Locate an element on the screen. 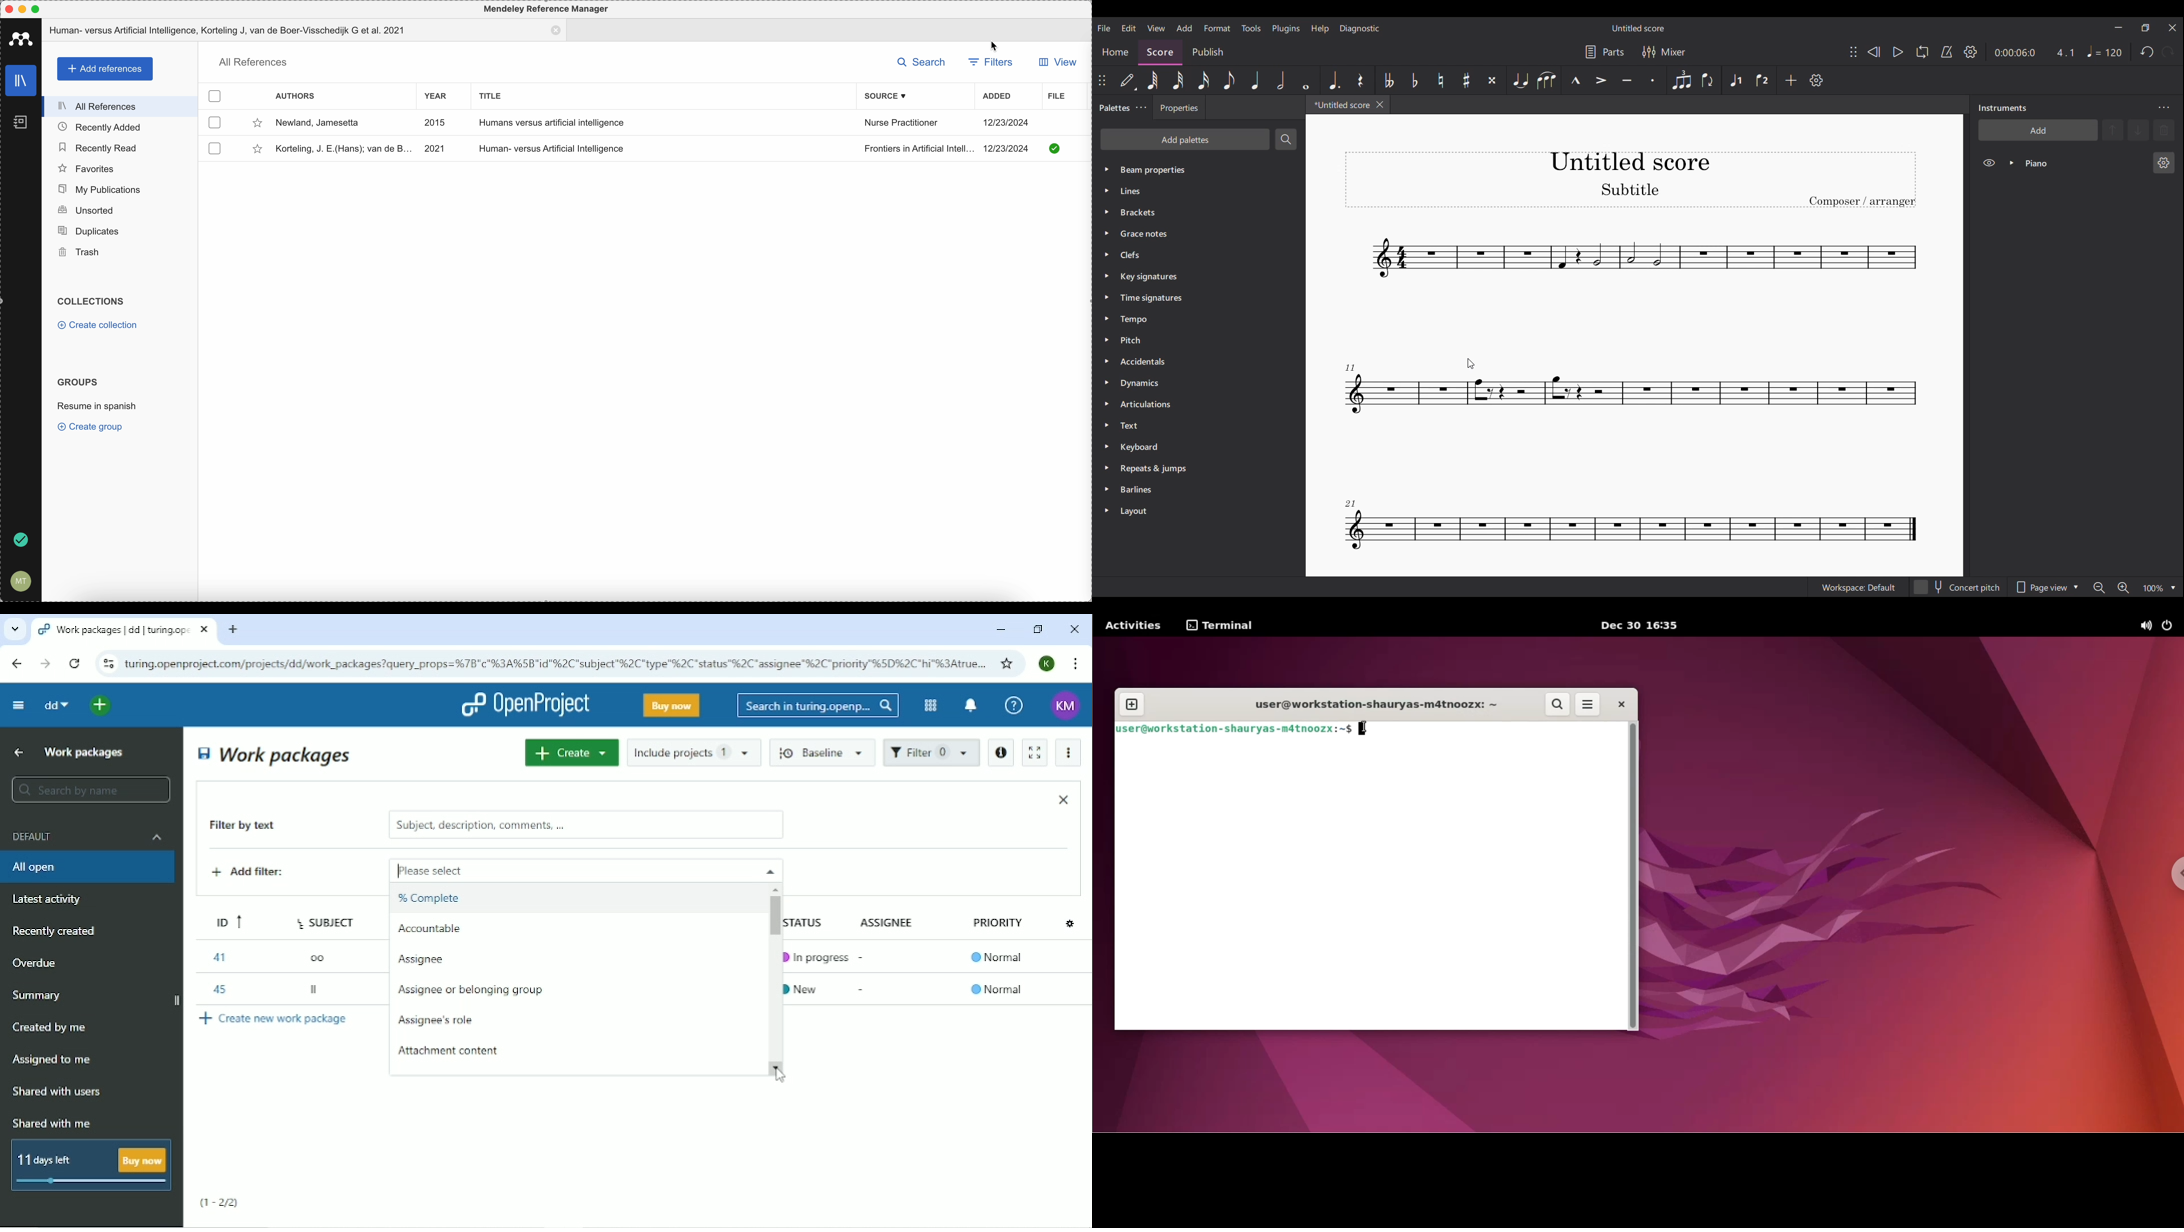 Image resolution: width=2184 pixels, height=1232 pixels. Accent is located at coordinates (1601, 81).